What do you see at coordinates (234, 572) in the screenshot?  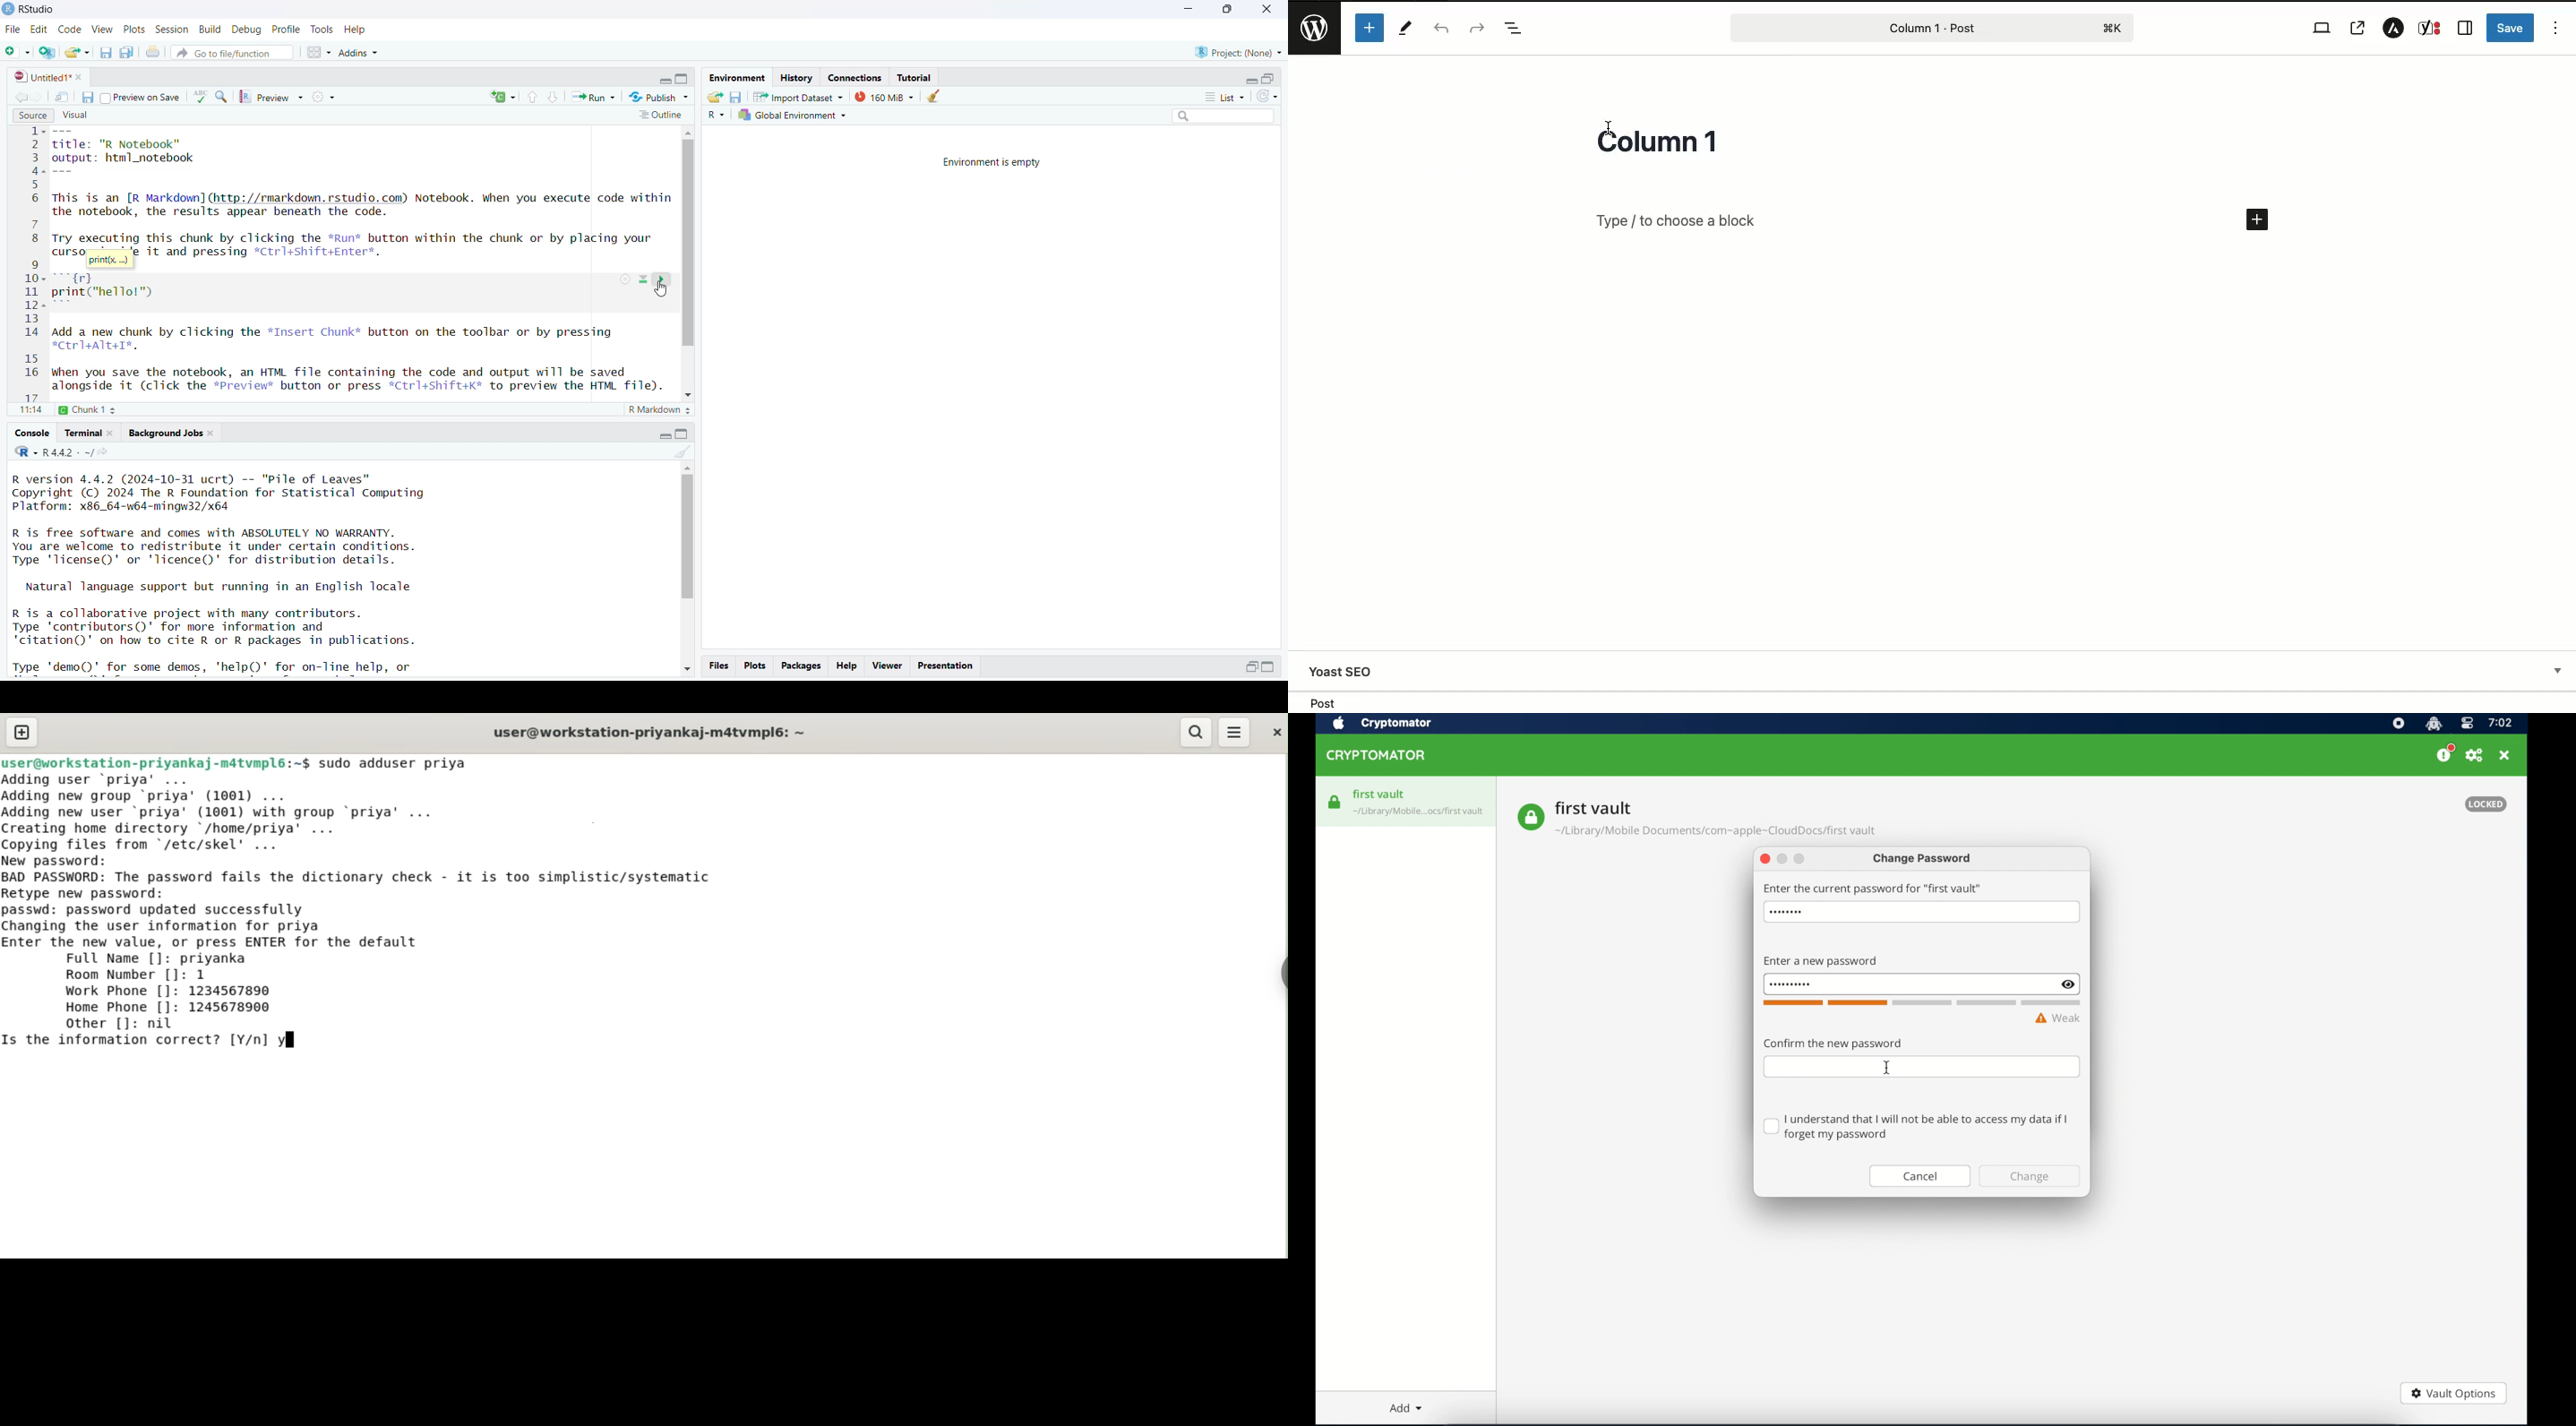 I see `Console log` at bounding box center [234, 572].